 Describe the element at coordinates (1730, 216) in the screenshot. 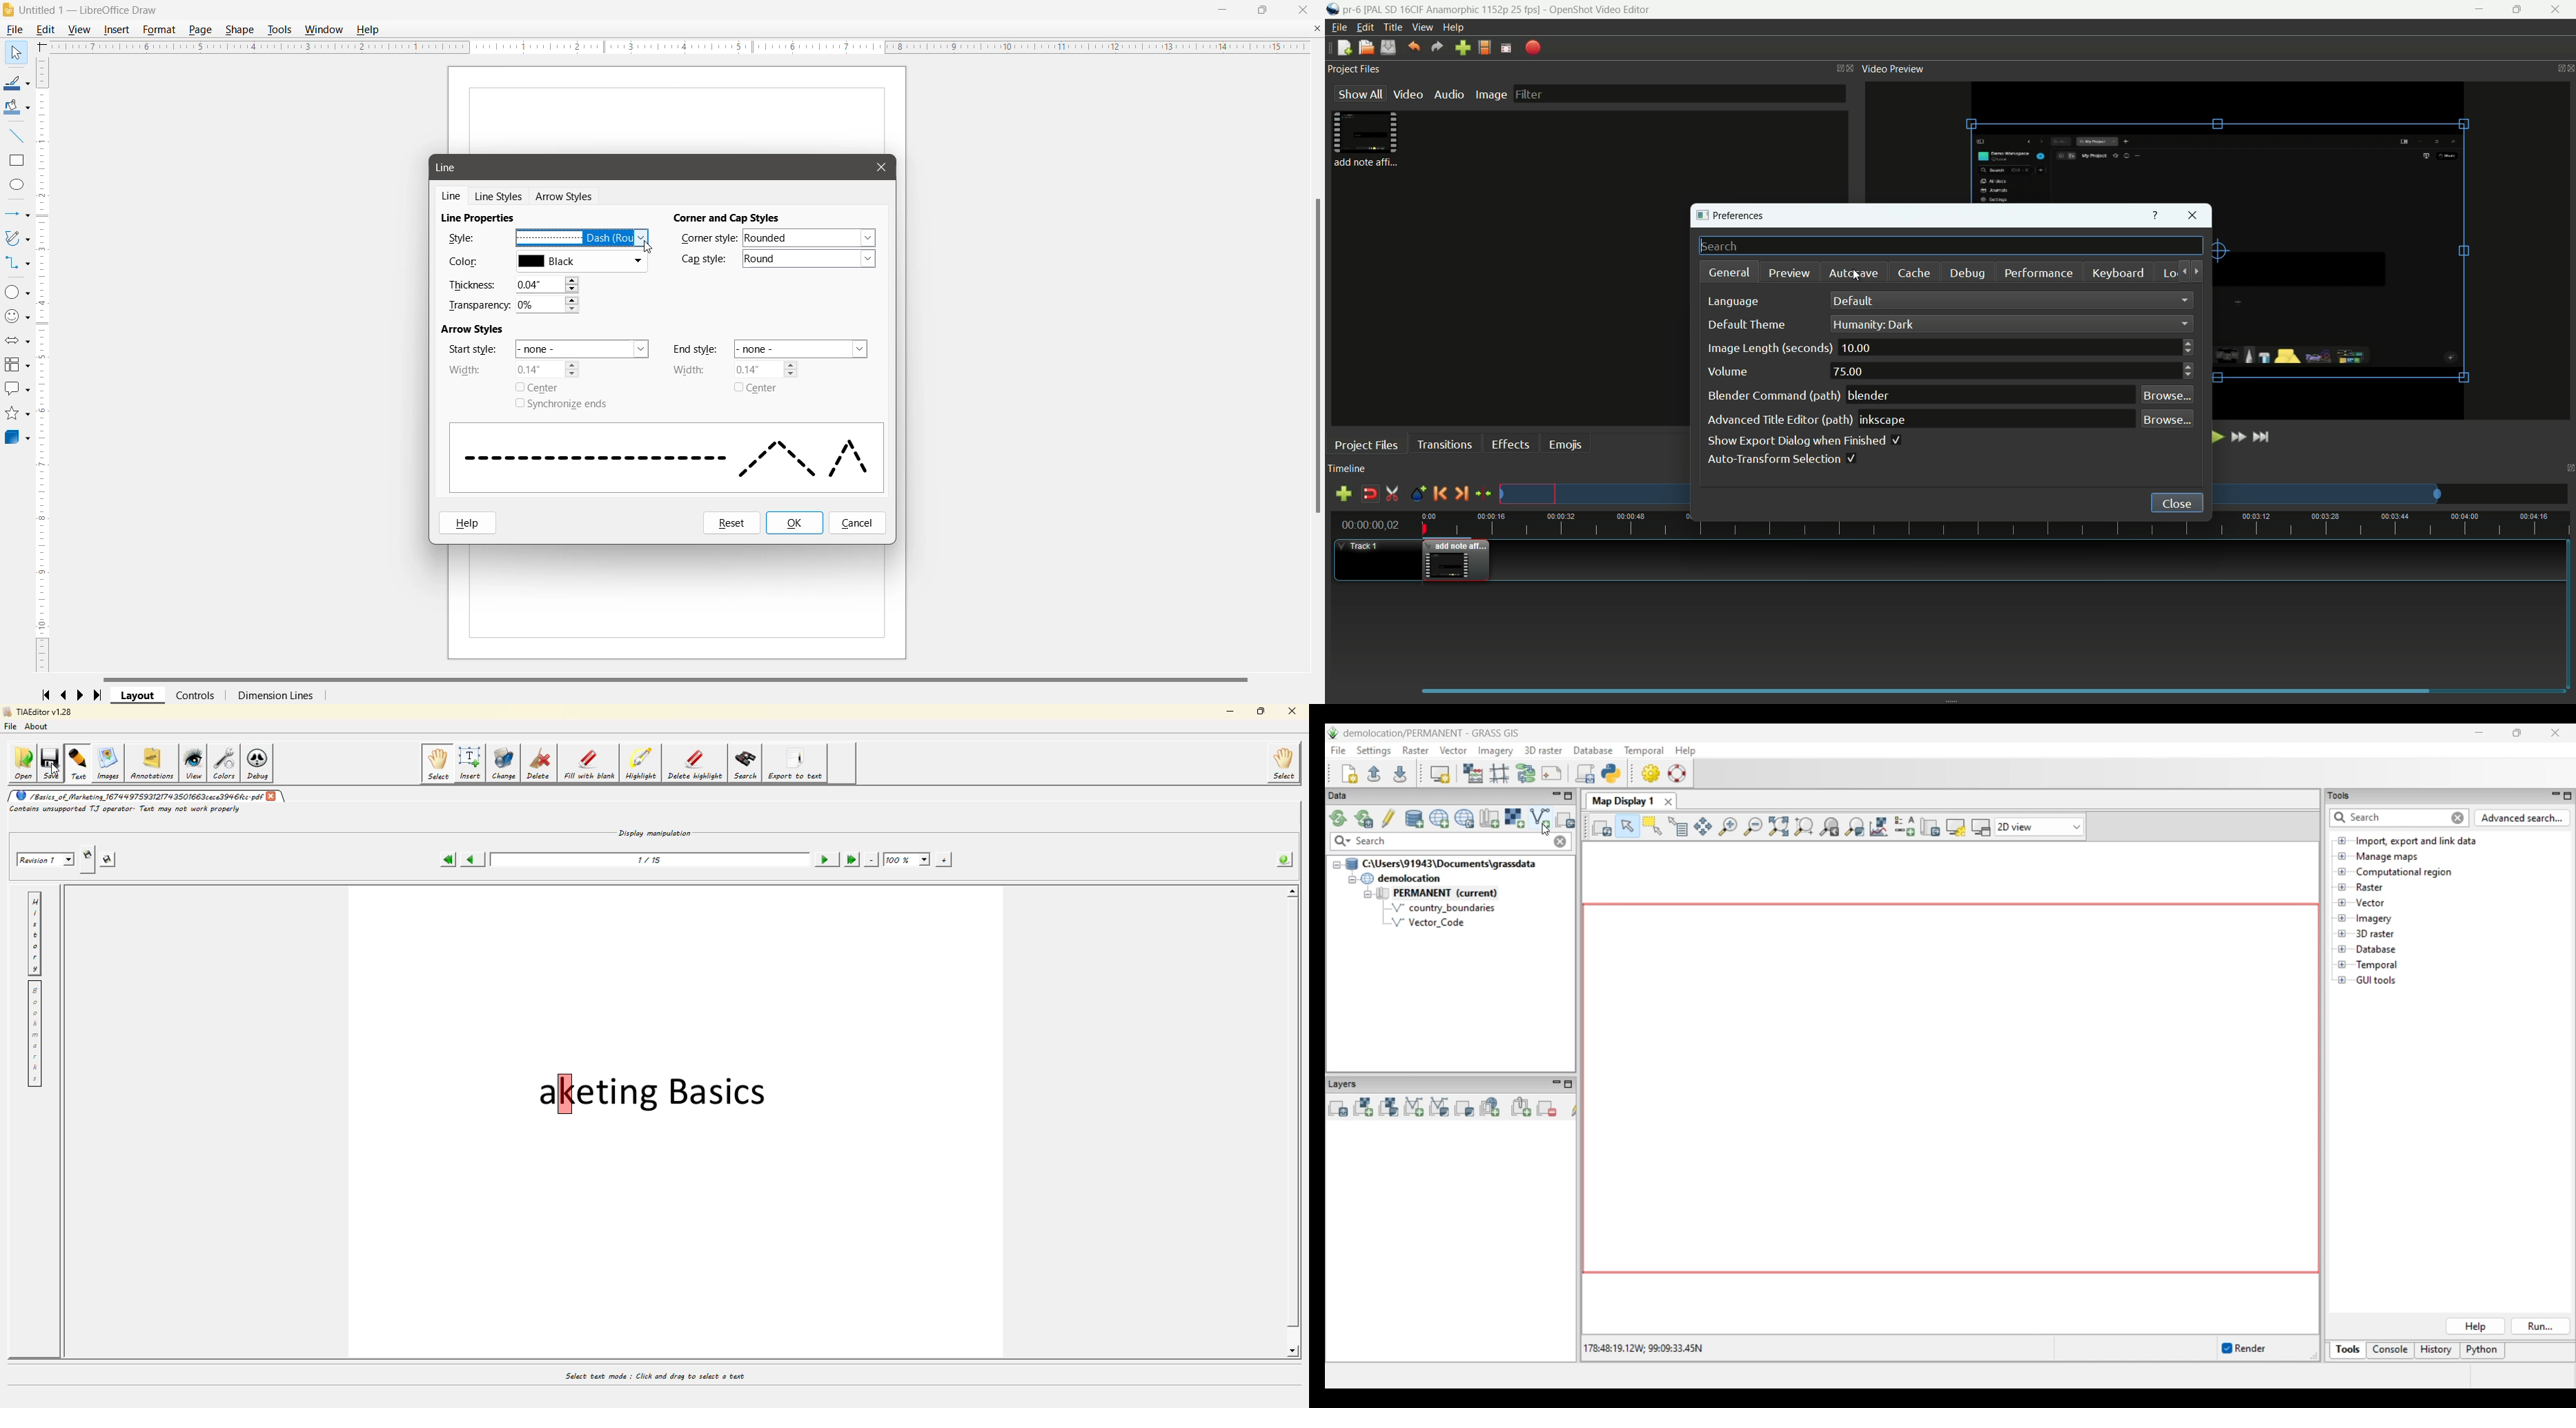

I see `preferences` at that location.